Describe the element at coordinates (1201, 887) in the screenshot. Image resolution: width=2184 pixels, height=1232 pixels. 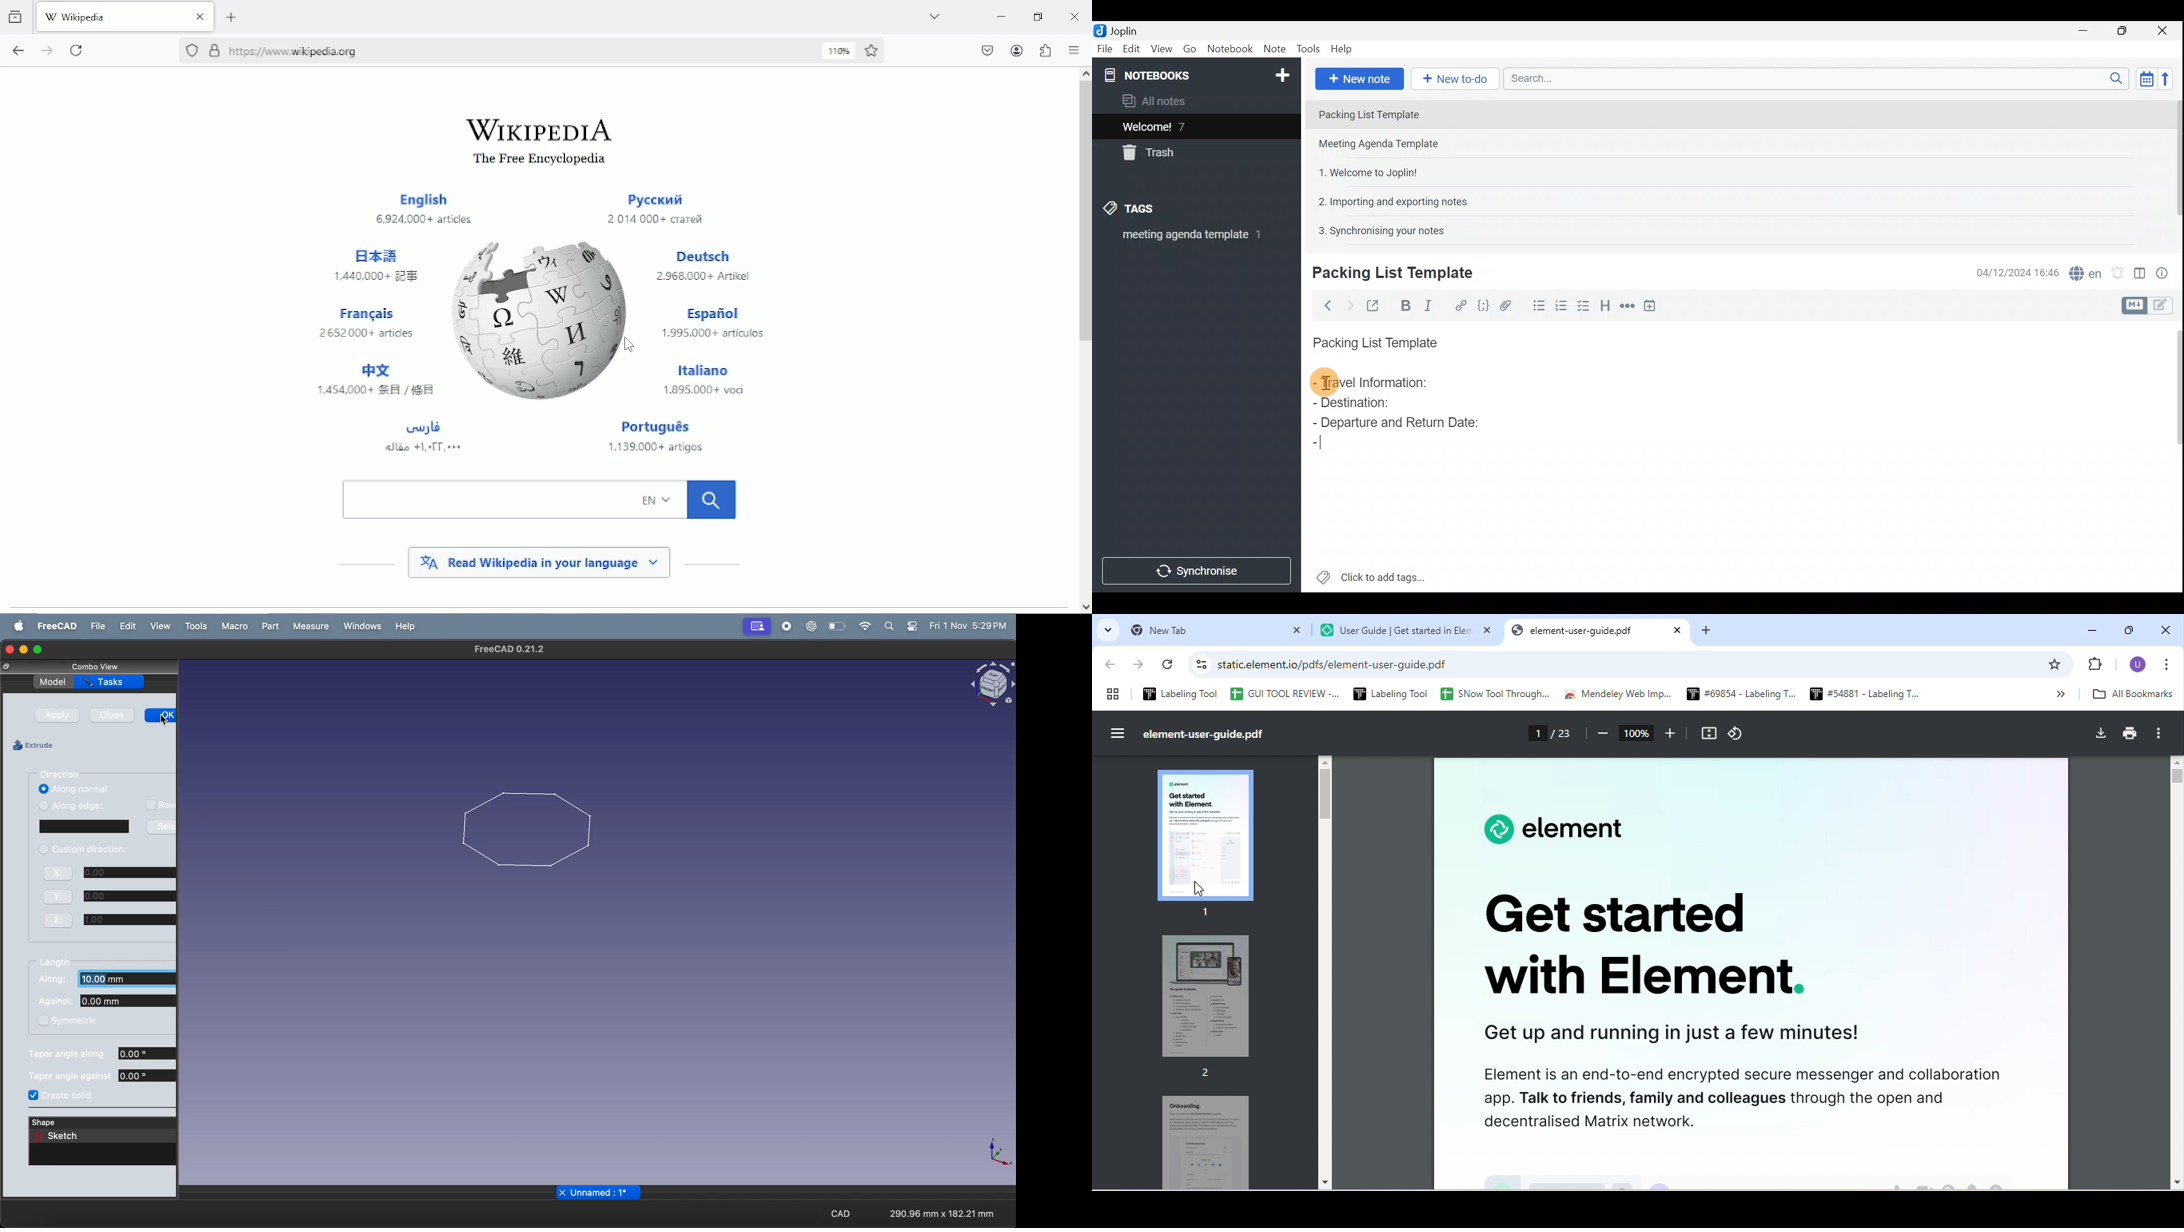
I see `cursor` at that location.